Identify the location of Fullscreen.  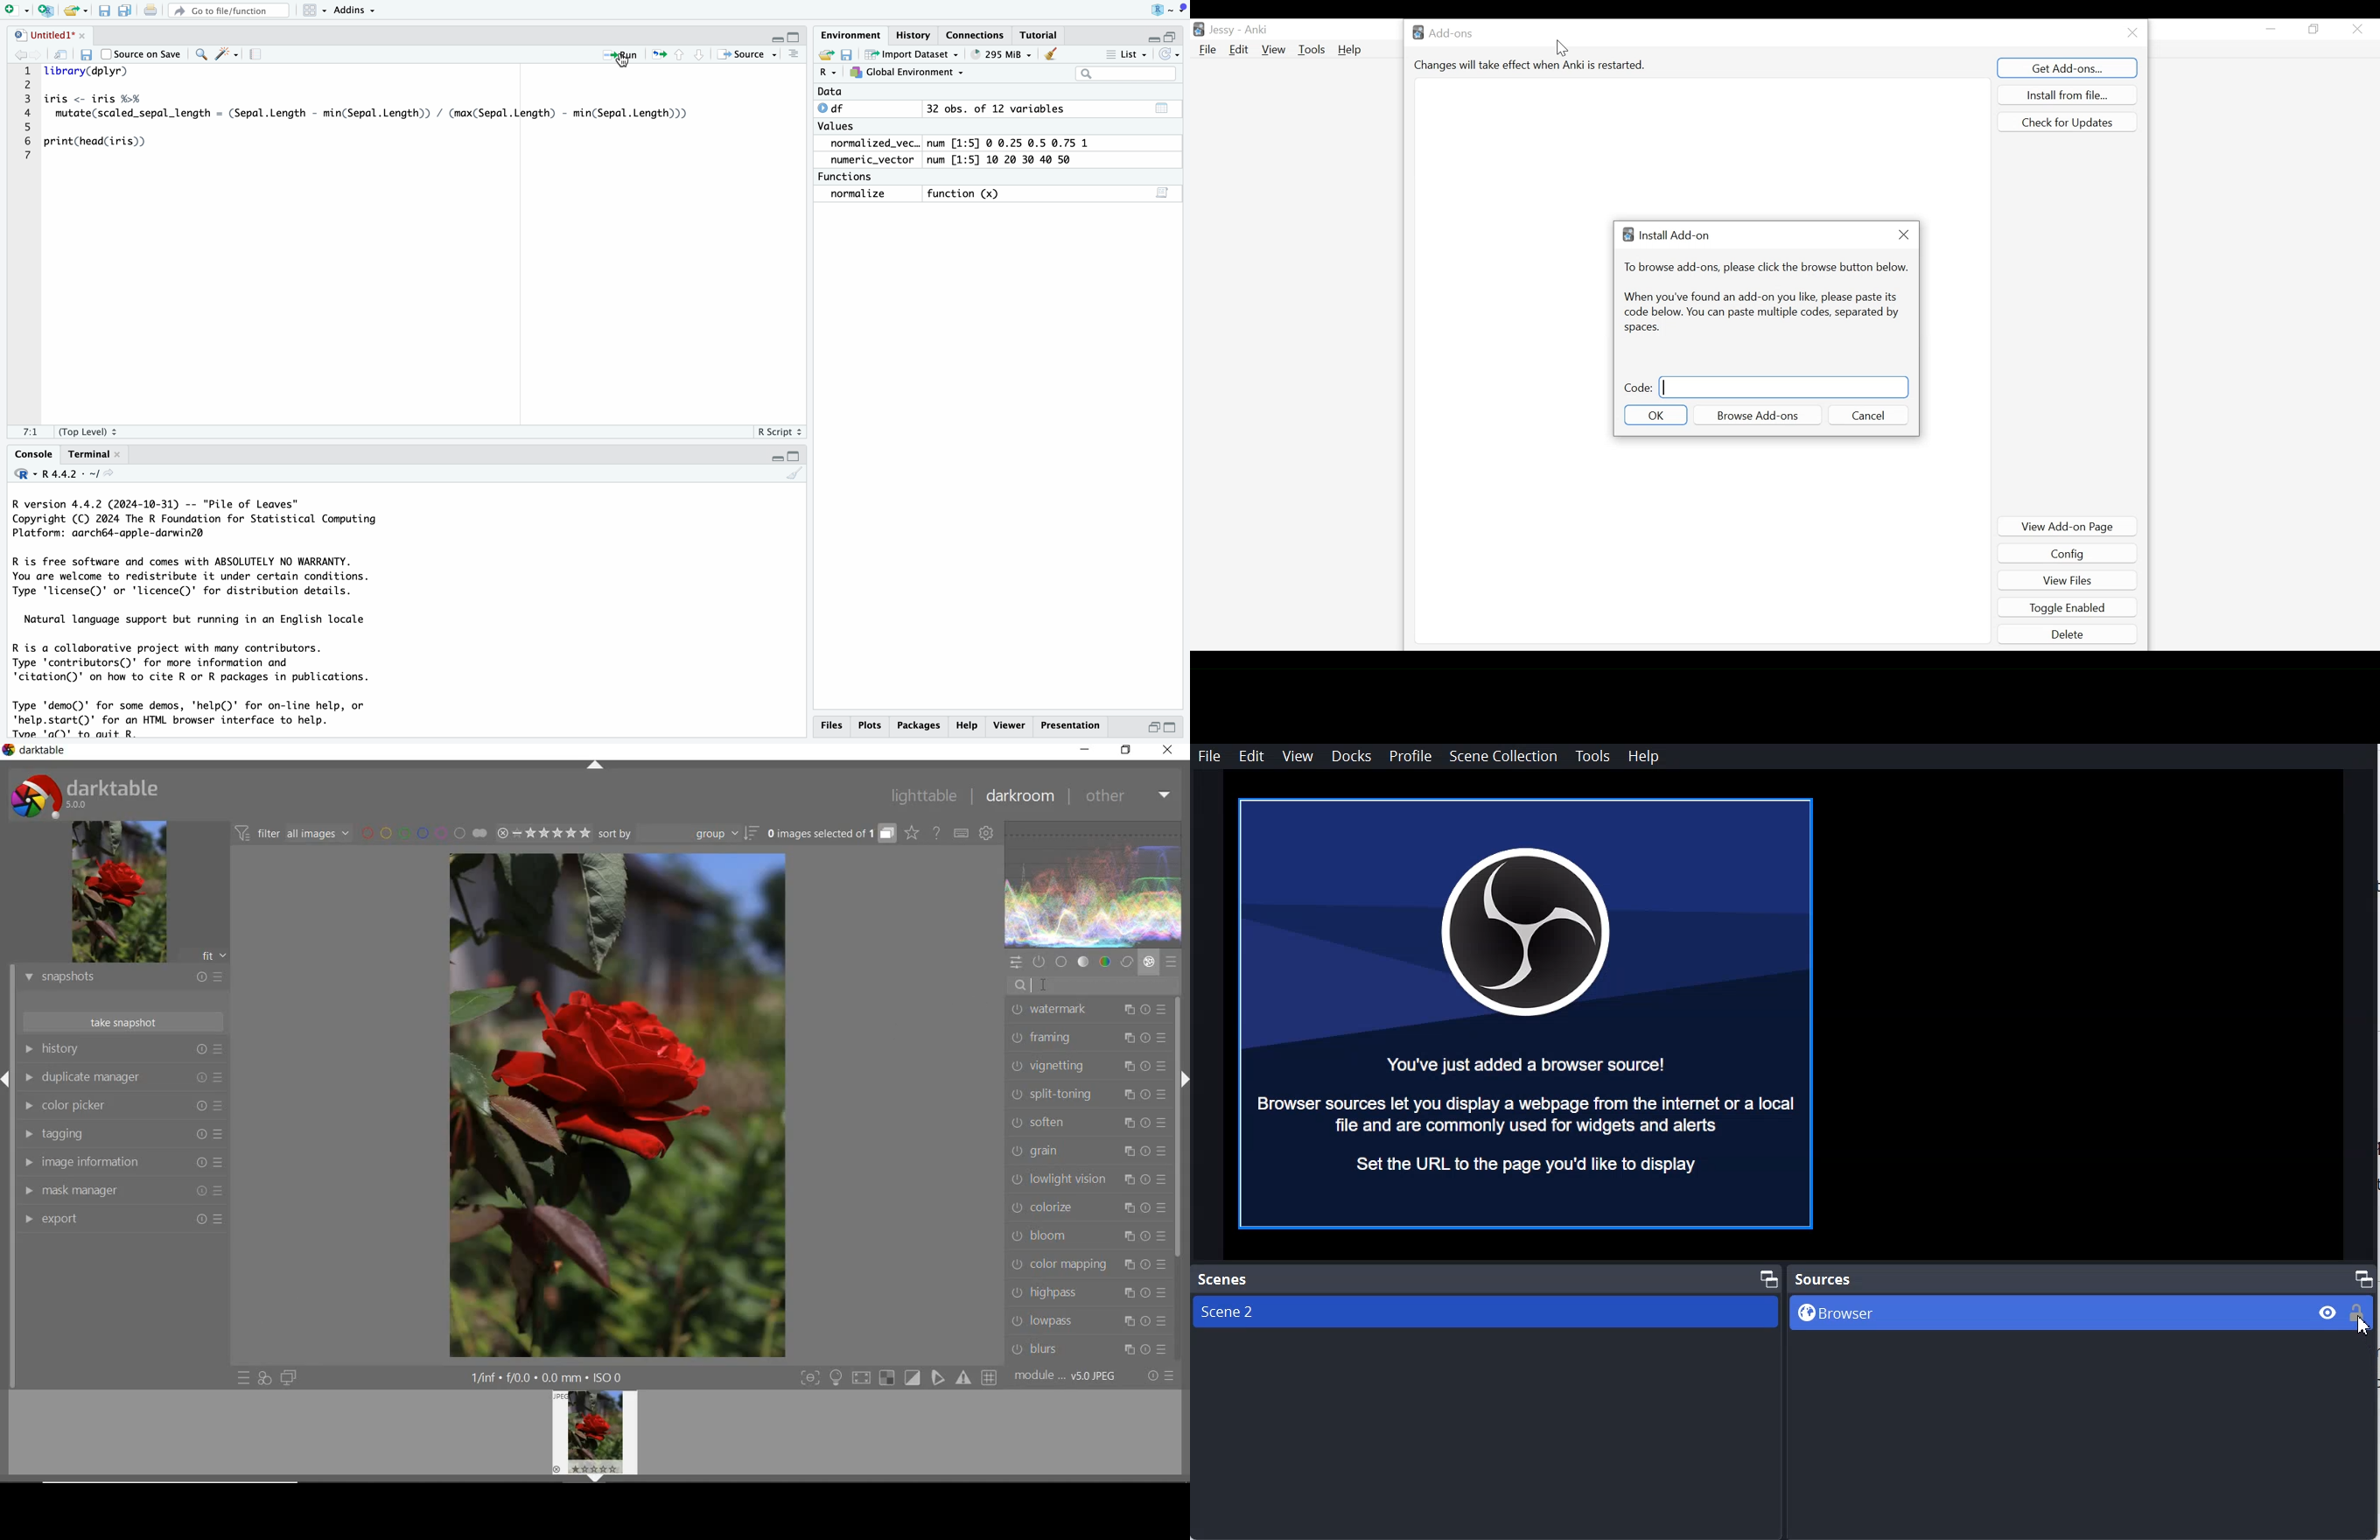
(1164, 35).